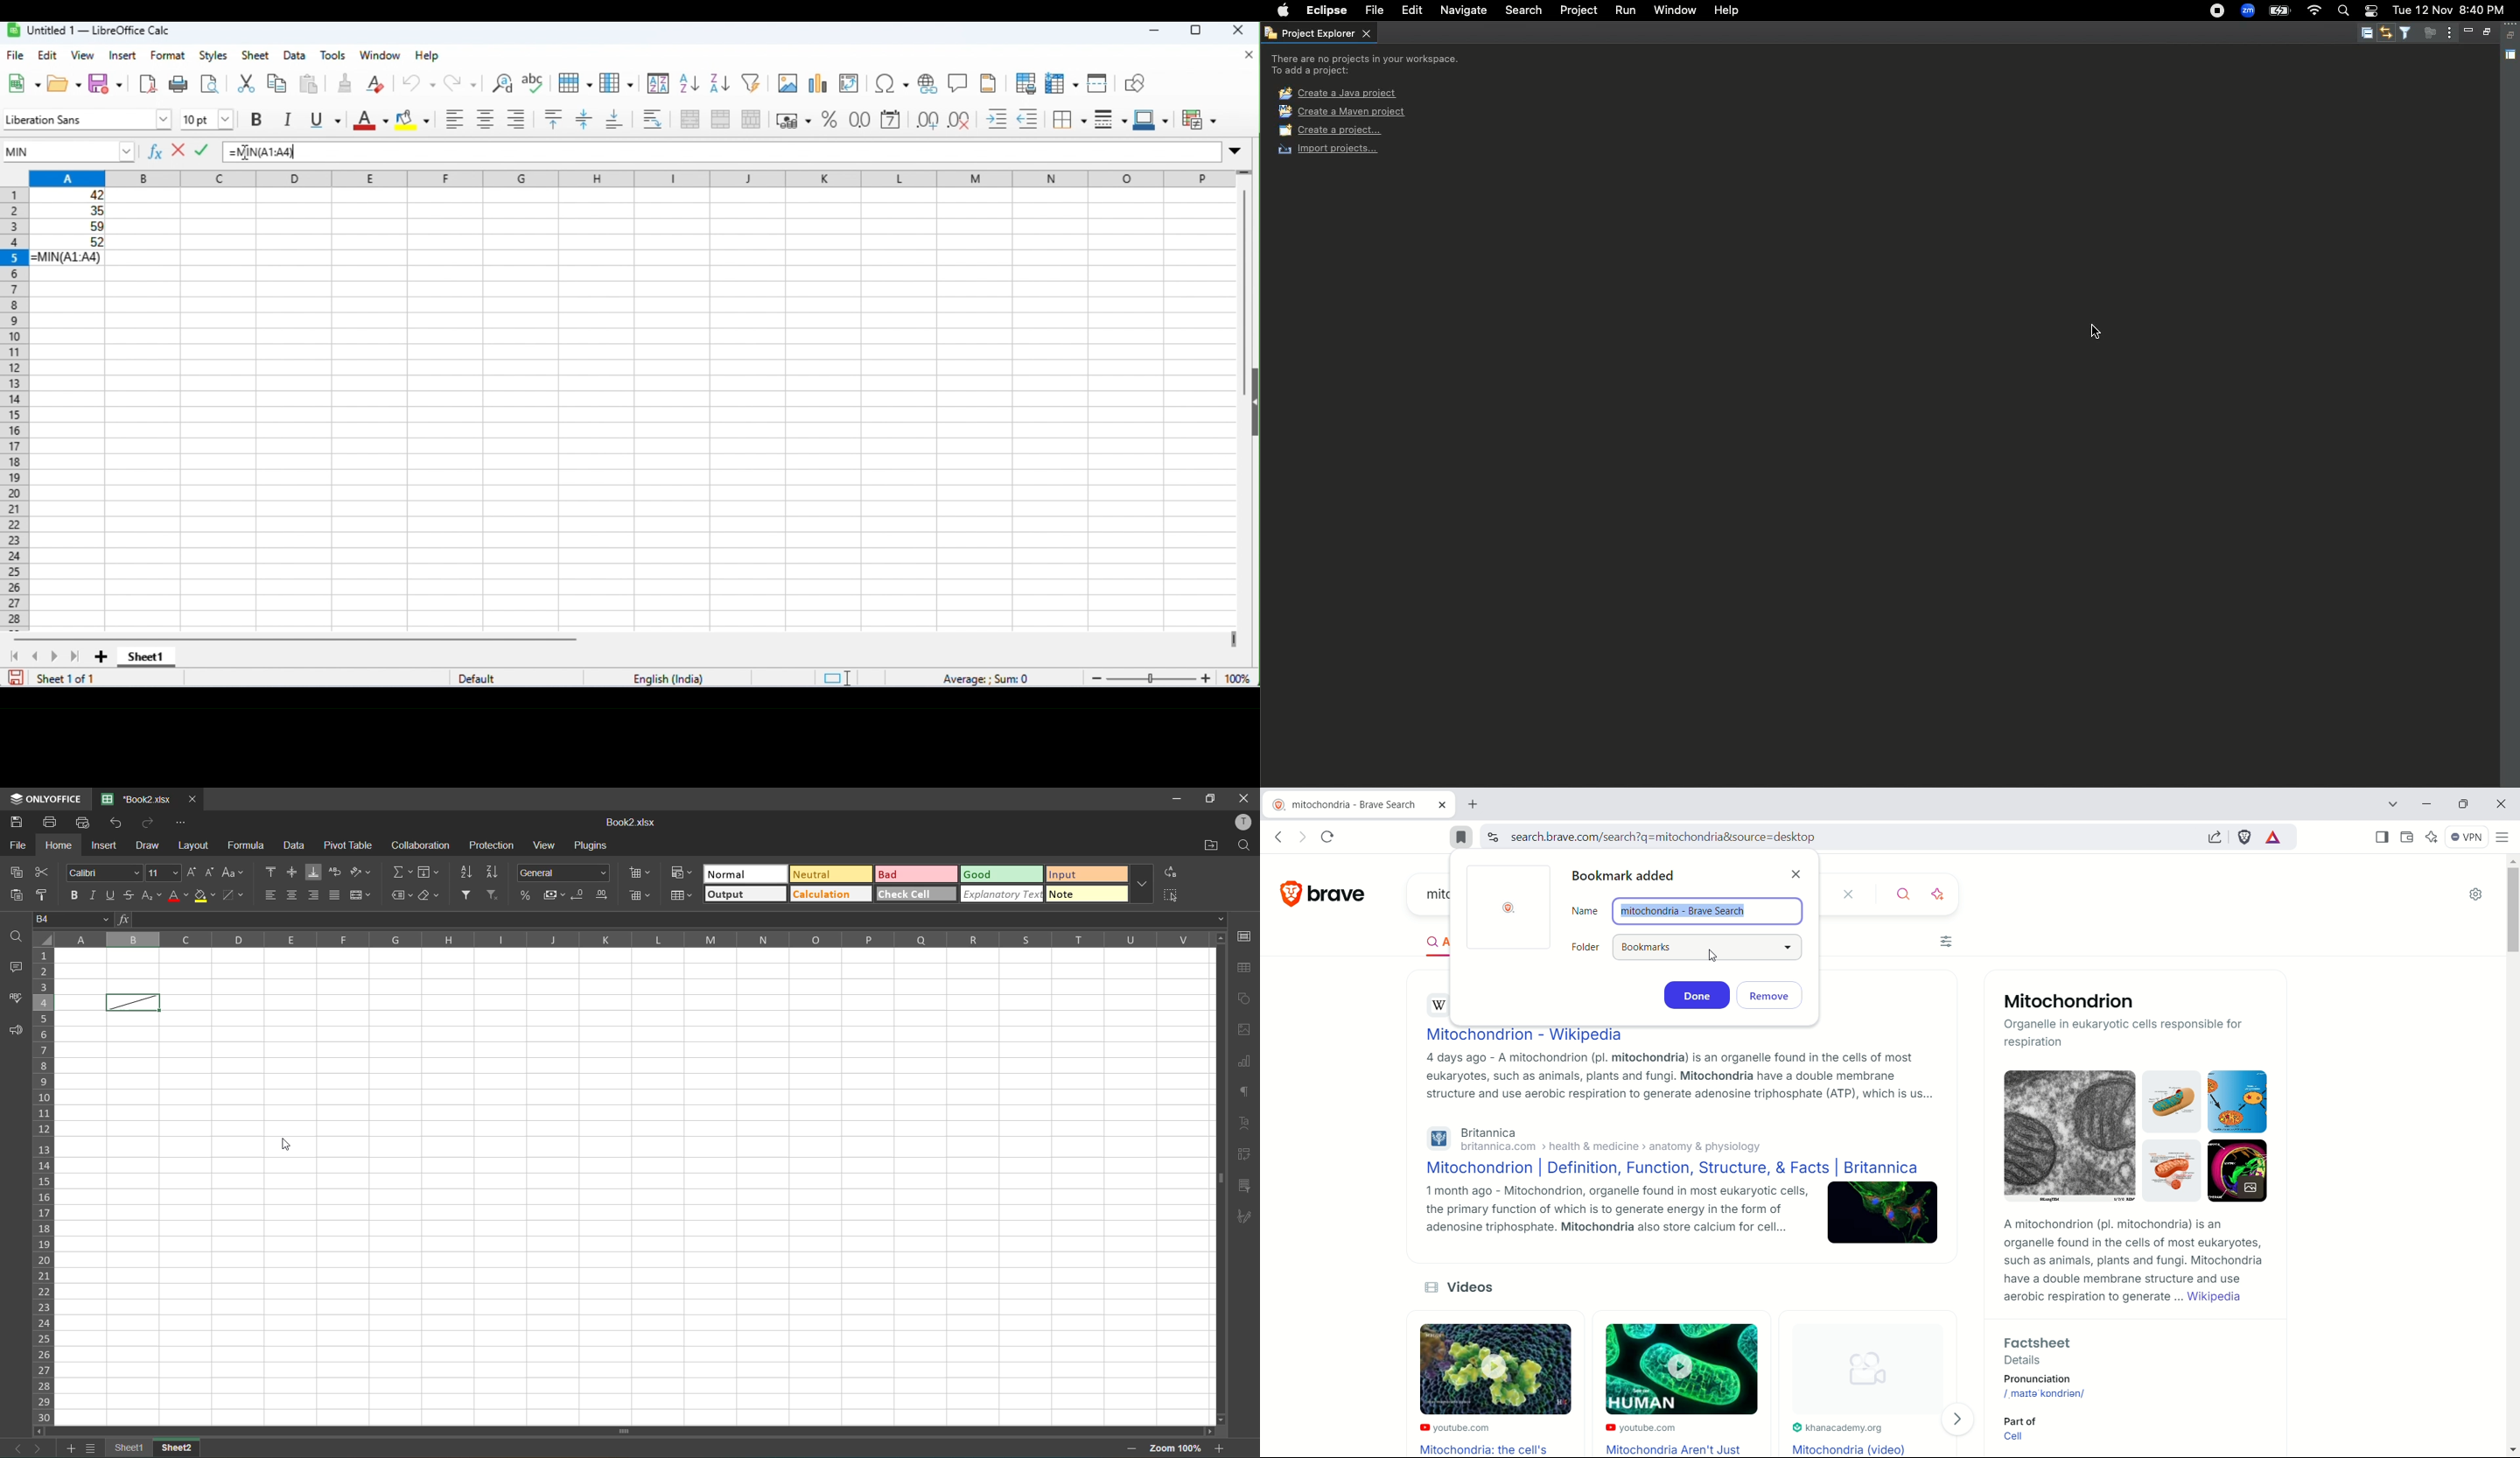 Image resolution: width=2520 pixels, height=1484 pixels. Describe the element at coordinates (255, 55) in the screenshot. I see `sheet` at that location.